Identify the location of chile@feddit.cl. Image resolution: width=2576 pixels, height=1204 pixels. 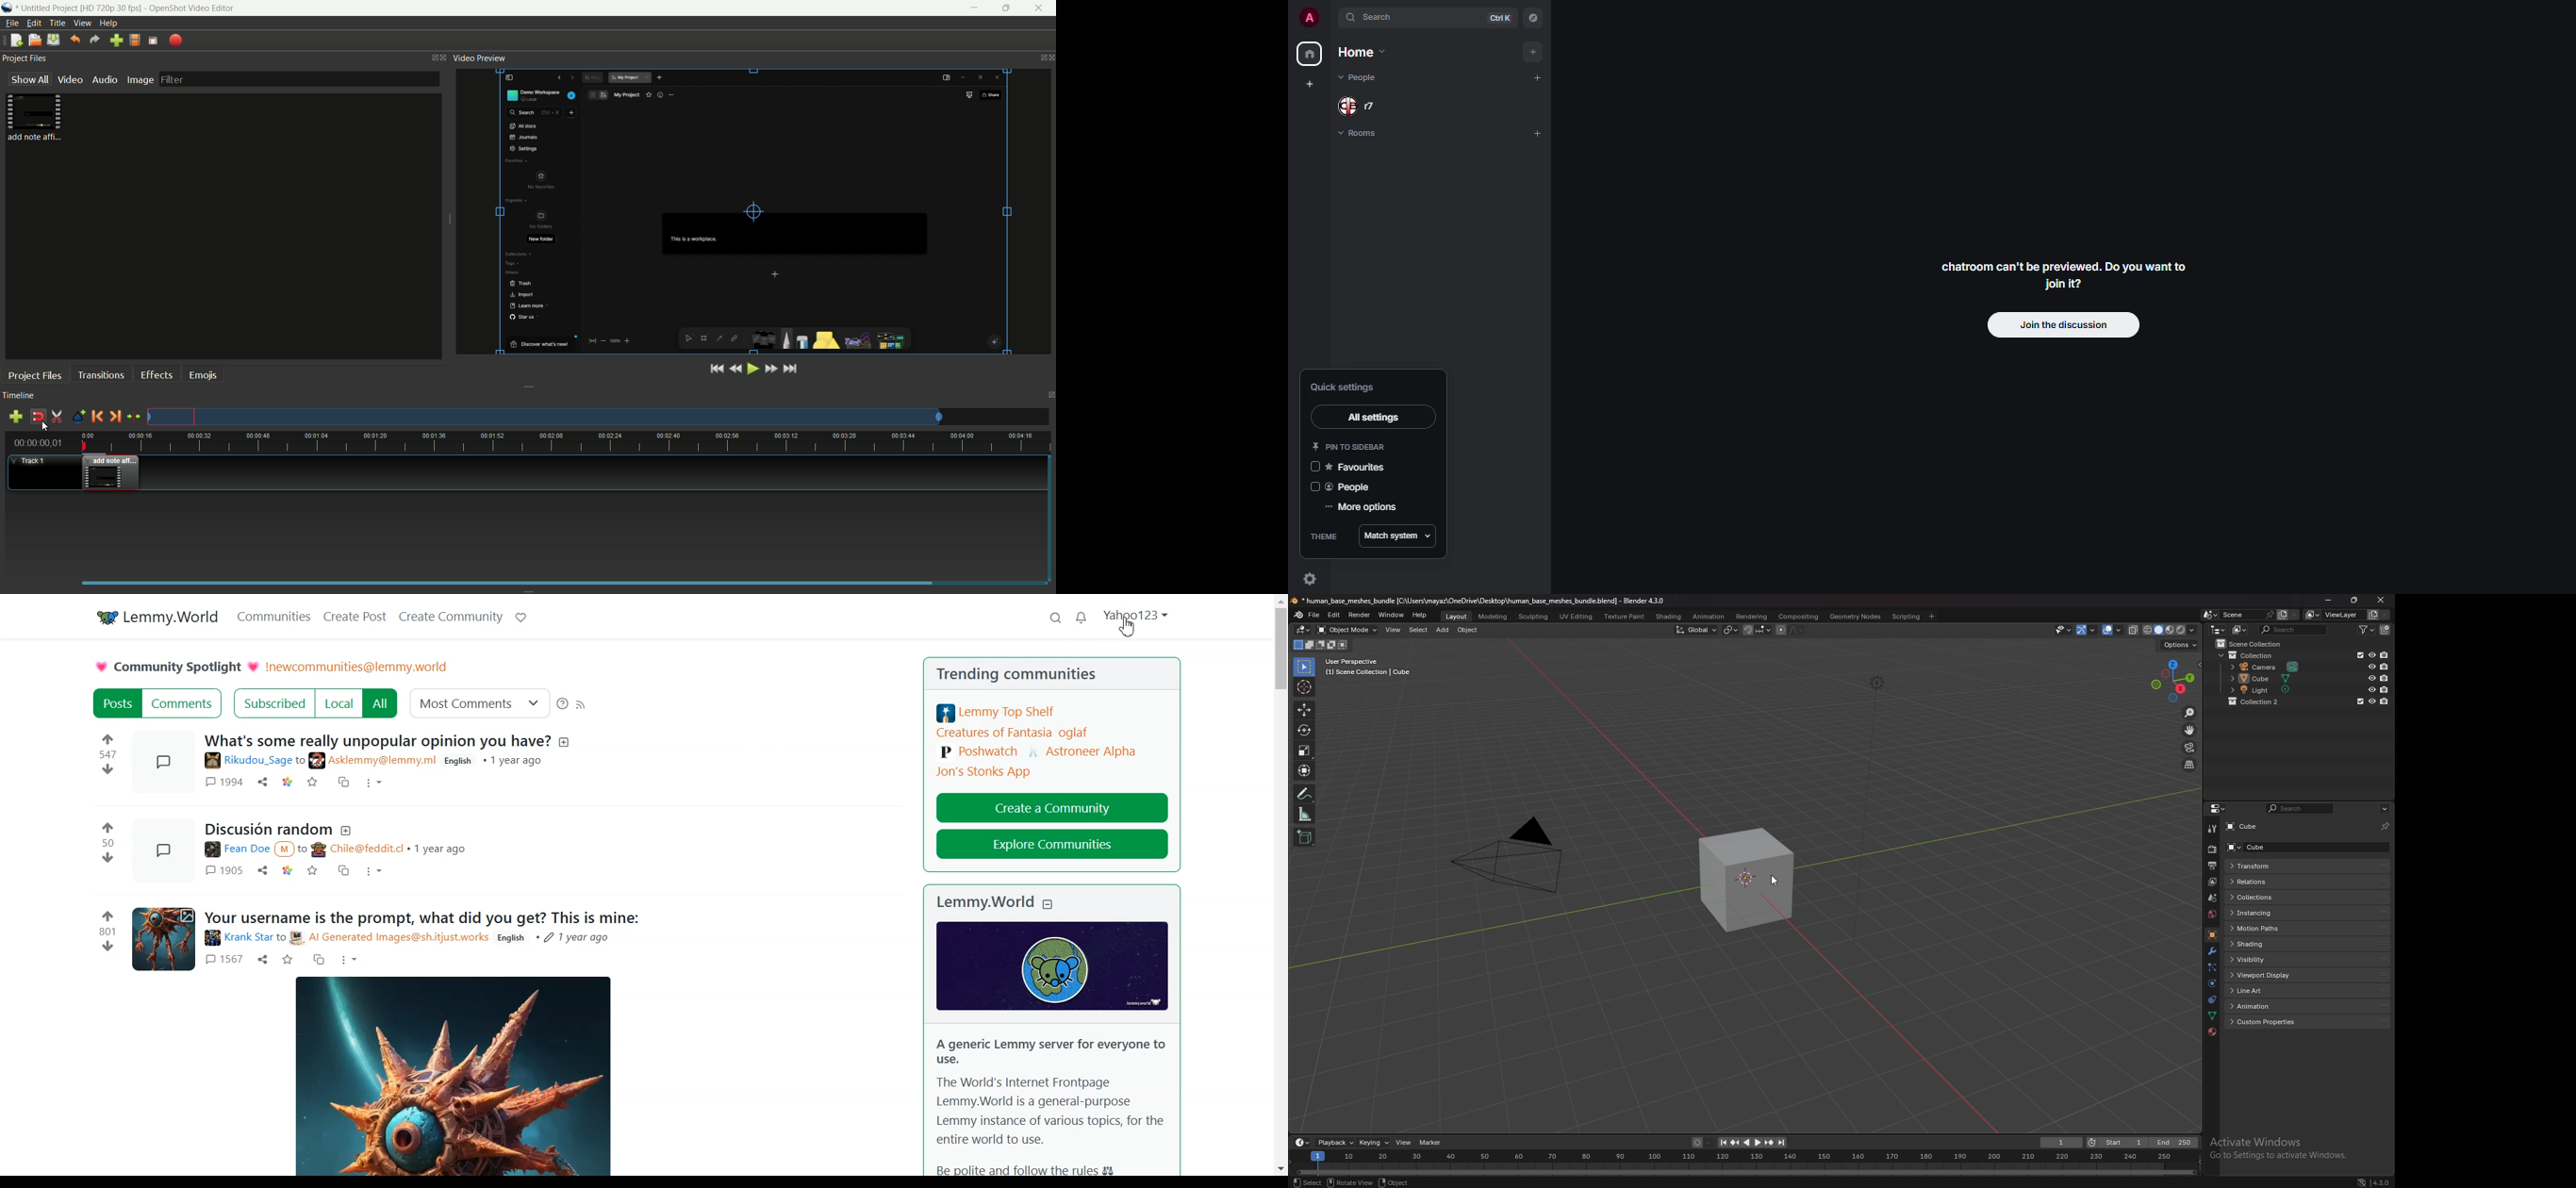
(358, 850).